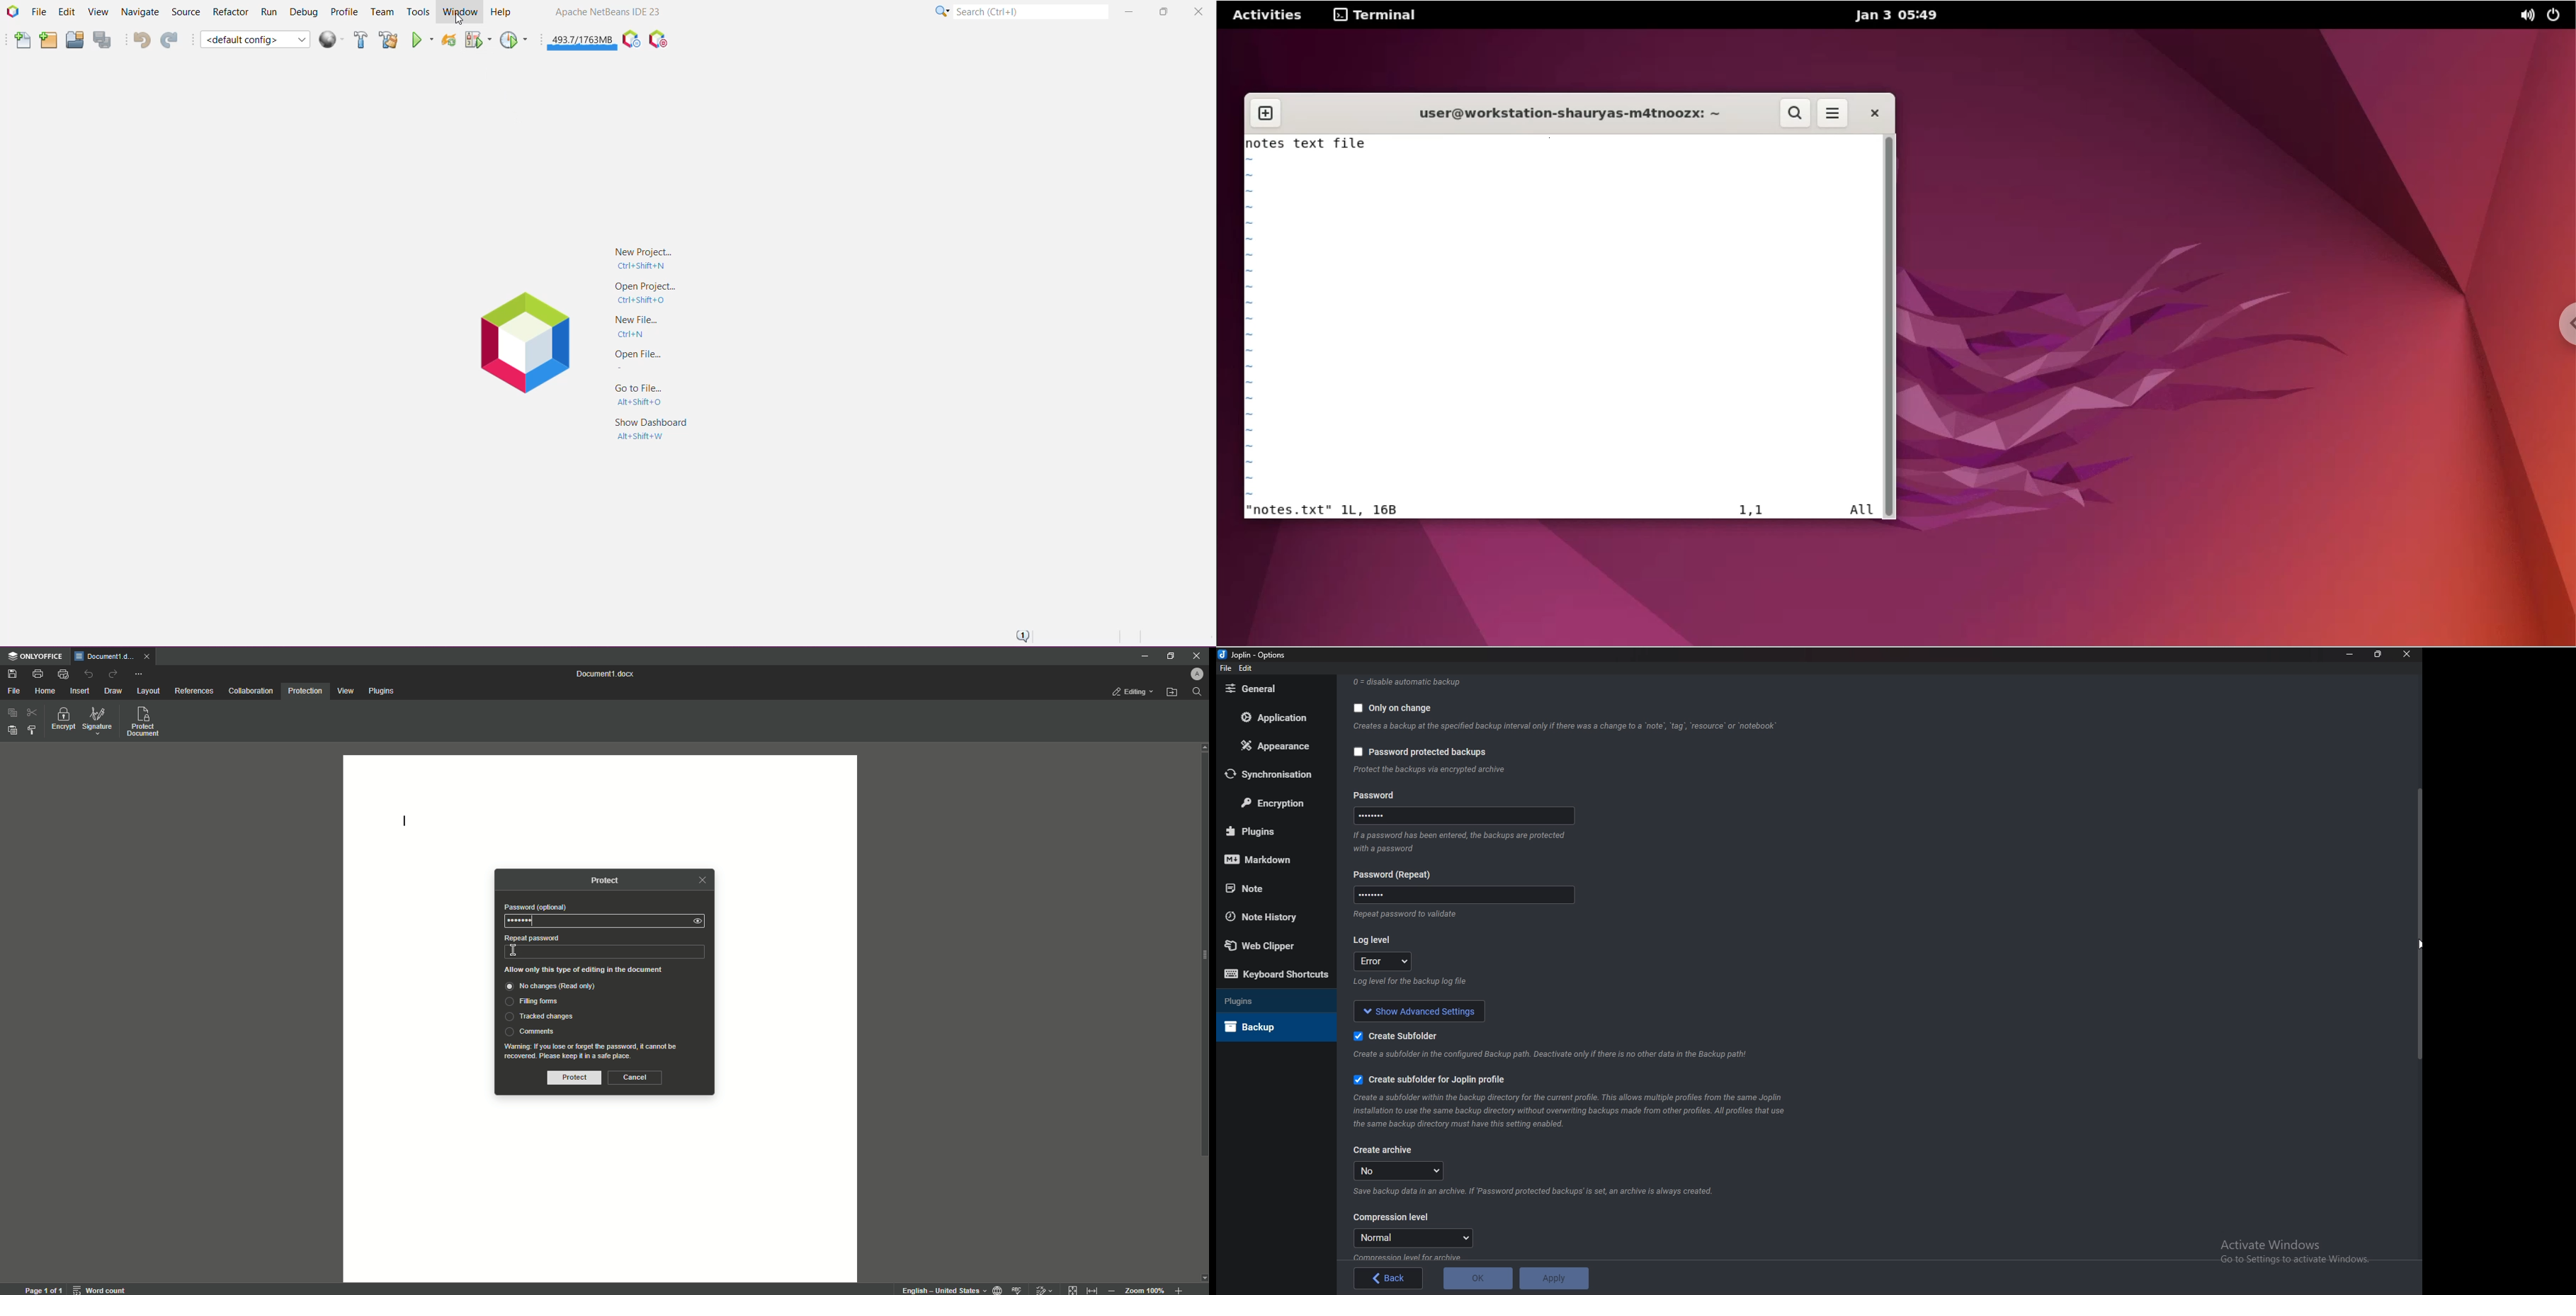 The height and width of the screenshot is (1316, 2576). I want to click on Profile the IDE, so click(630, 39).